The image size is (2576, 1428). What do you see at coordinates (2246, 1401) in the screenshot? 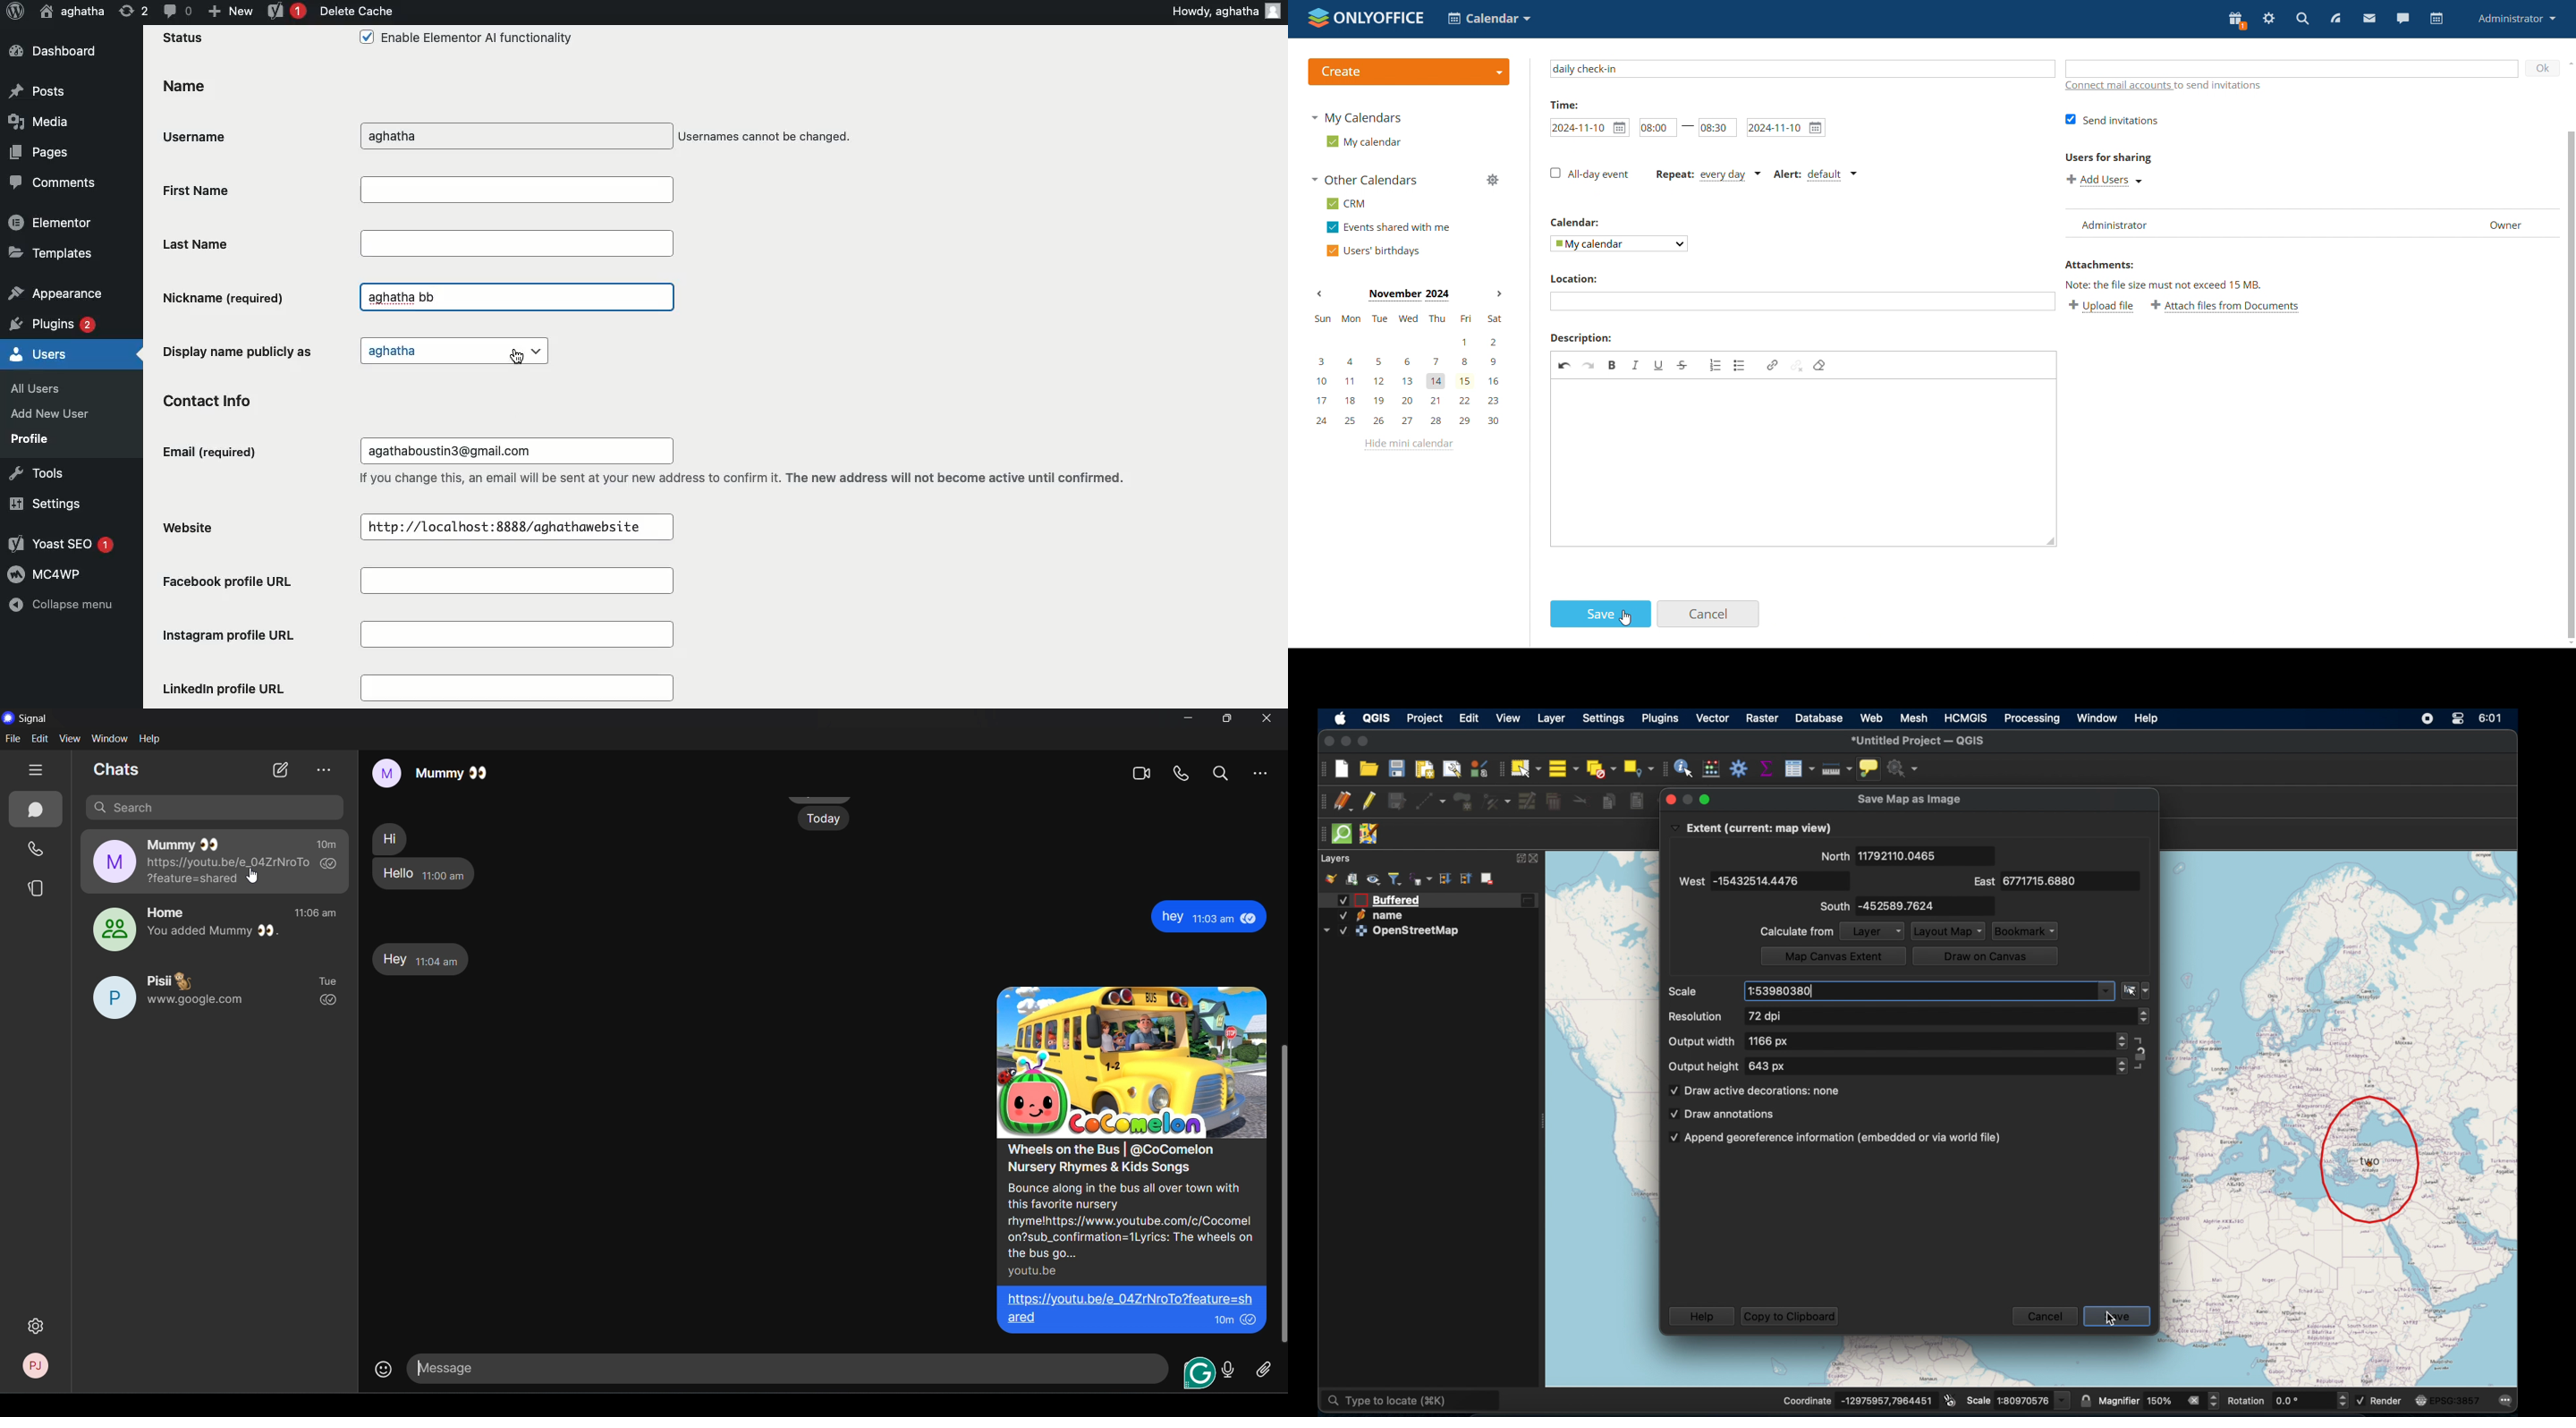
I see `rotation` at bounding box center [2246, 1401].